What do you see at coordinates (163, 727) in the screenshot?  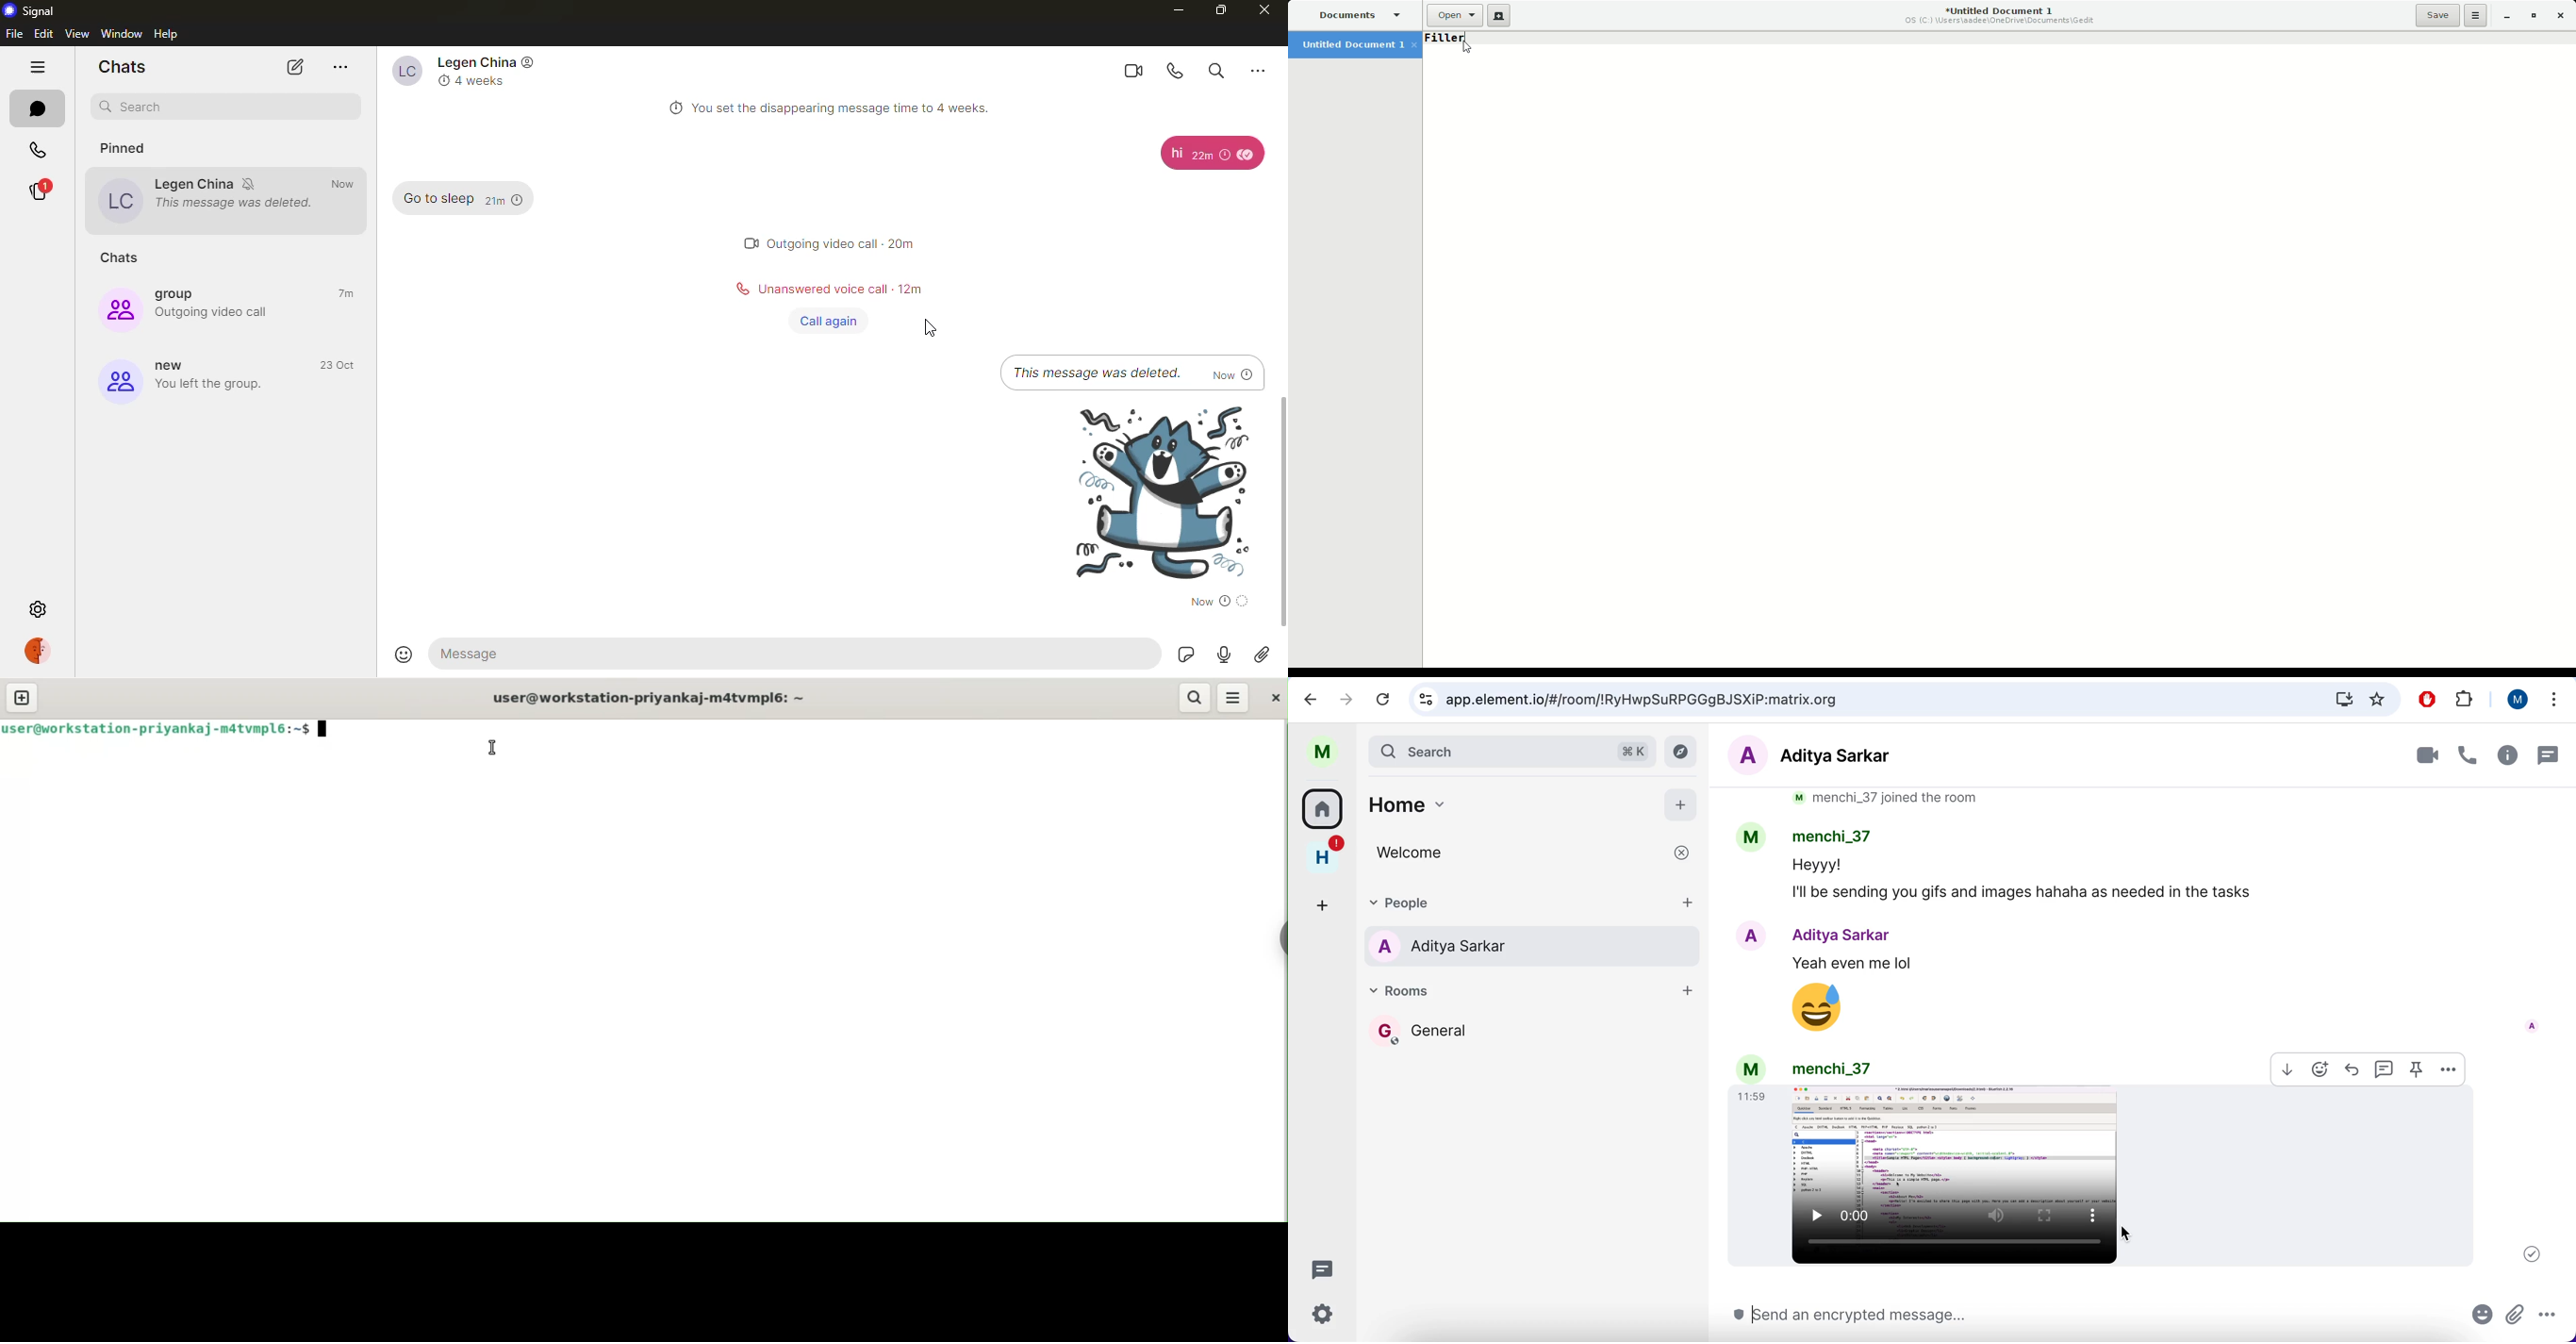 I see `user@workstation-priyankaj-m4atvmpl6: ~$` at bounding box center [163, 727].